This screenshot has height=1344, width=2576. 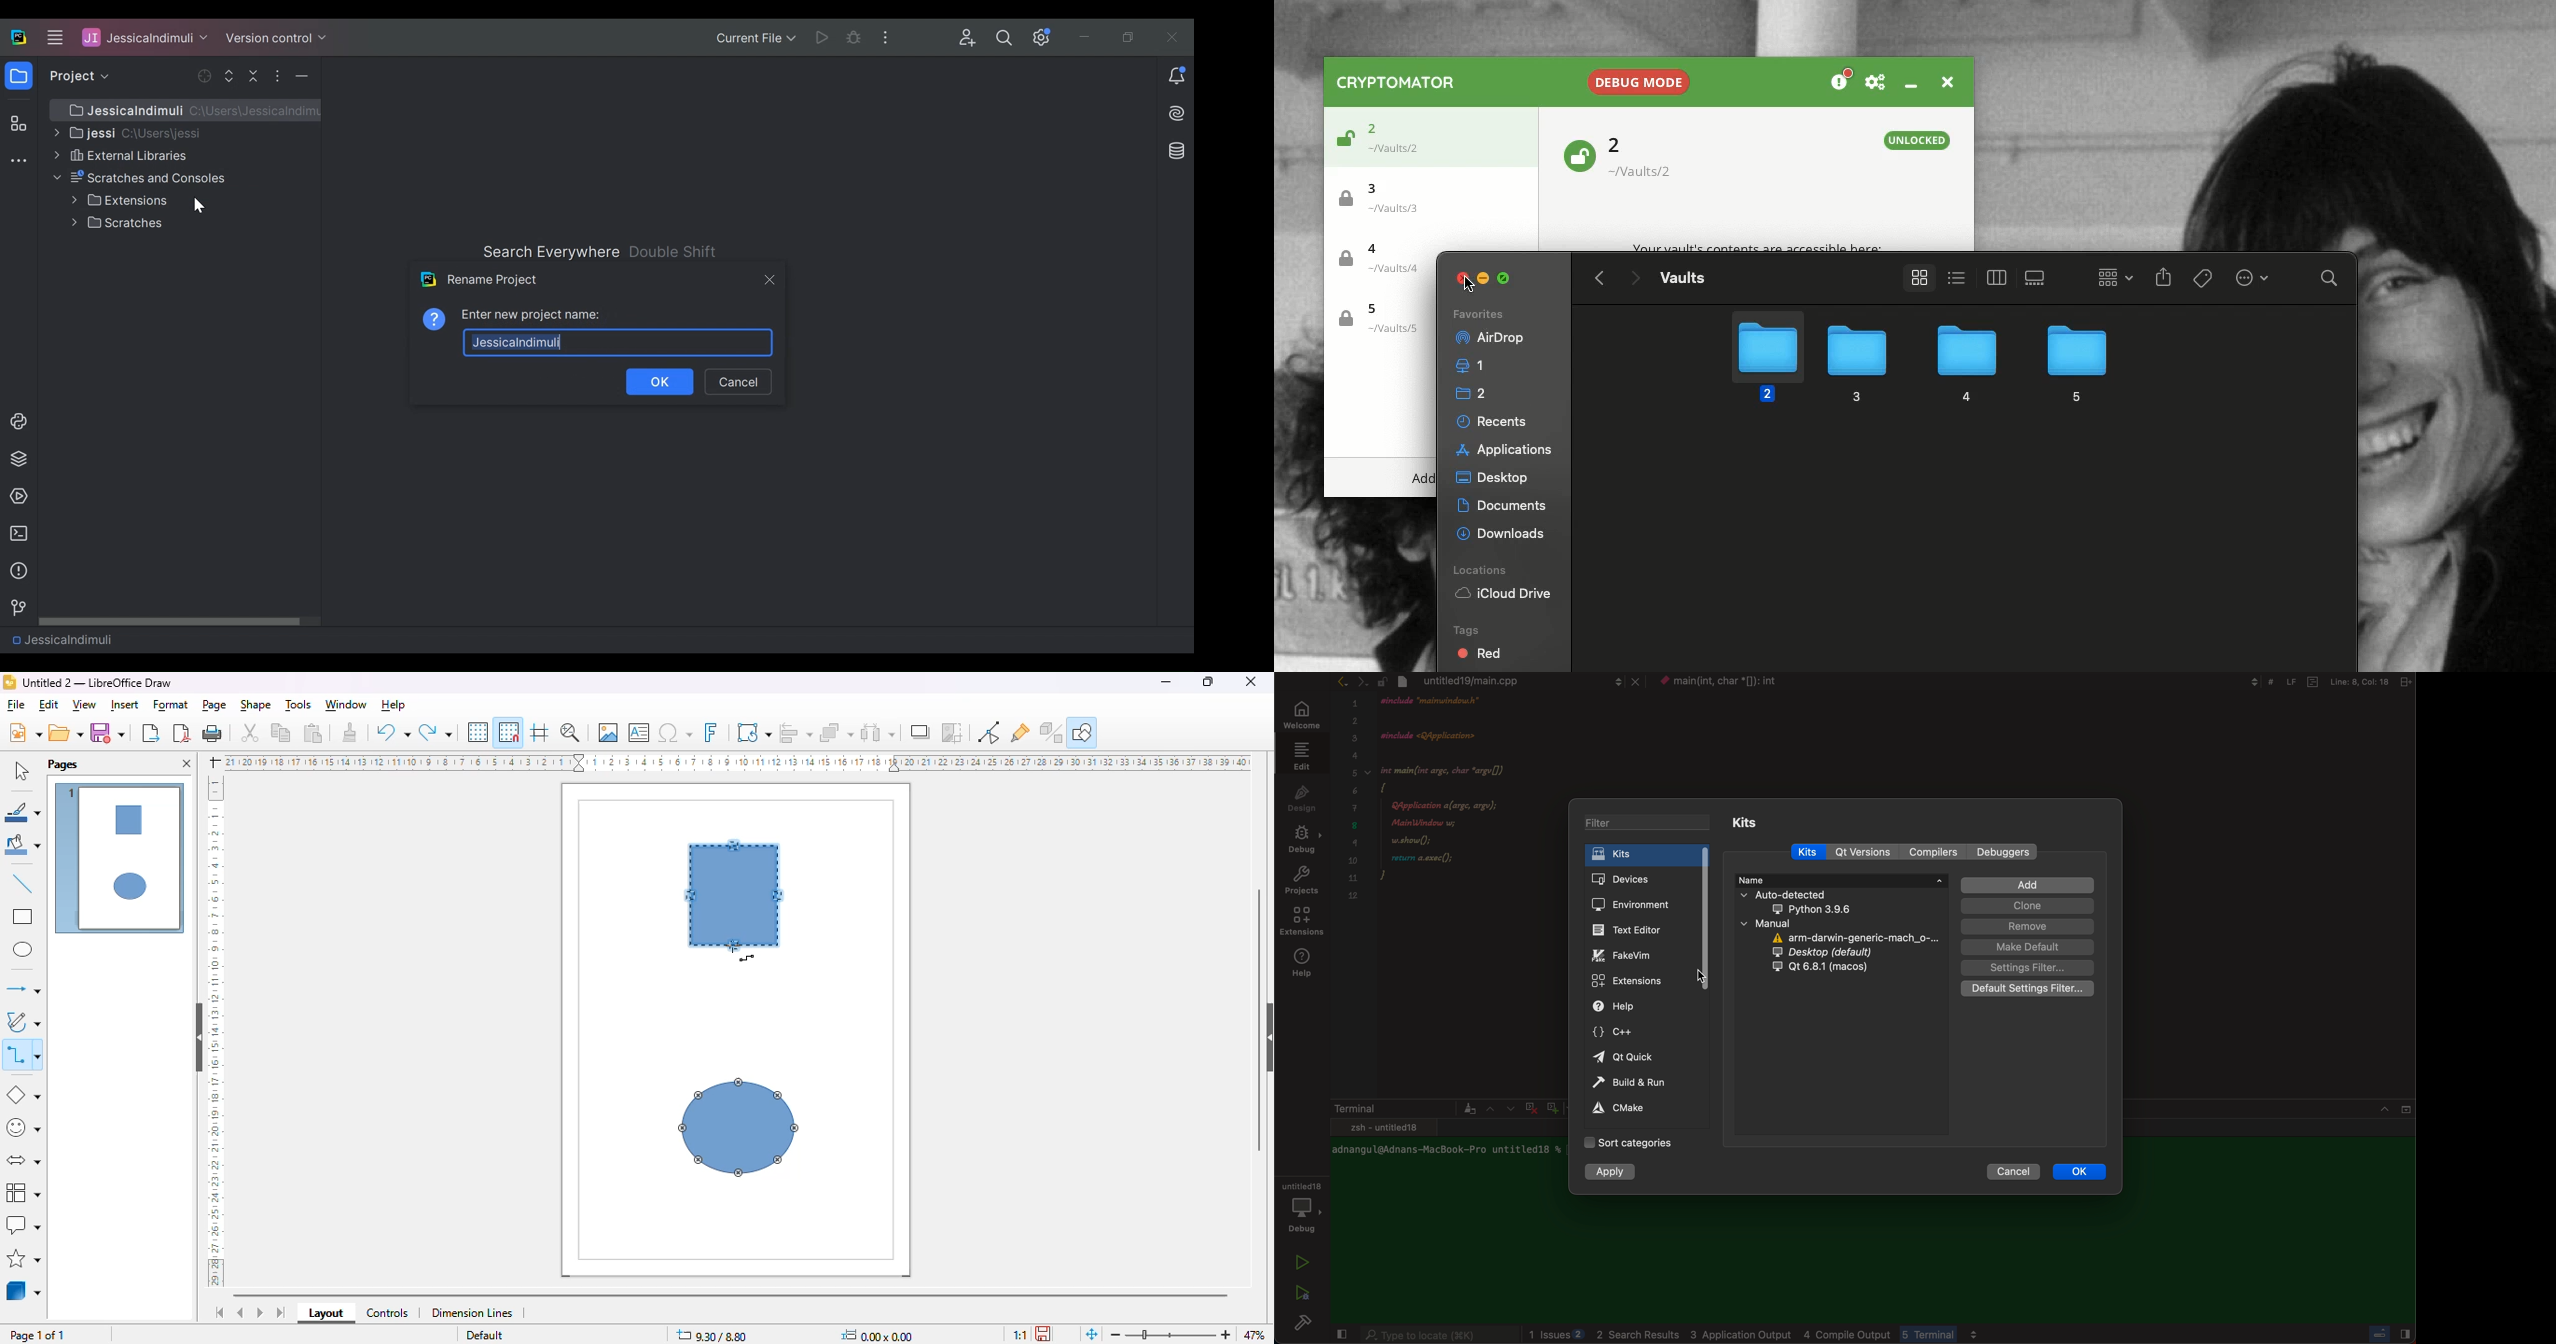 I want to click on helplines while moving, so click(x=539, y=733).